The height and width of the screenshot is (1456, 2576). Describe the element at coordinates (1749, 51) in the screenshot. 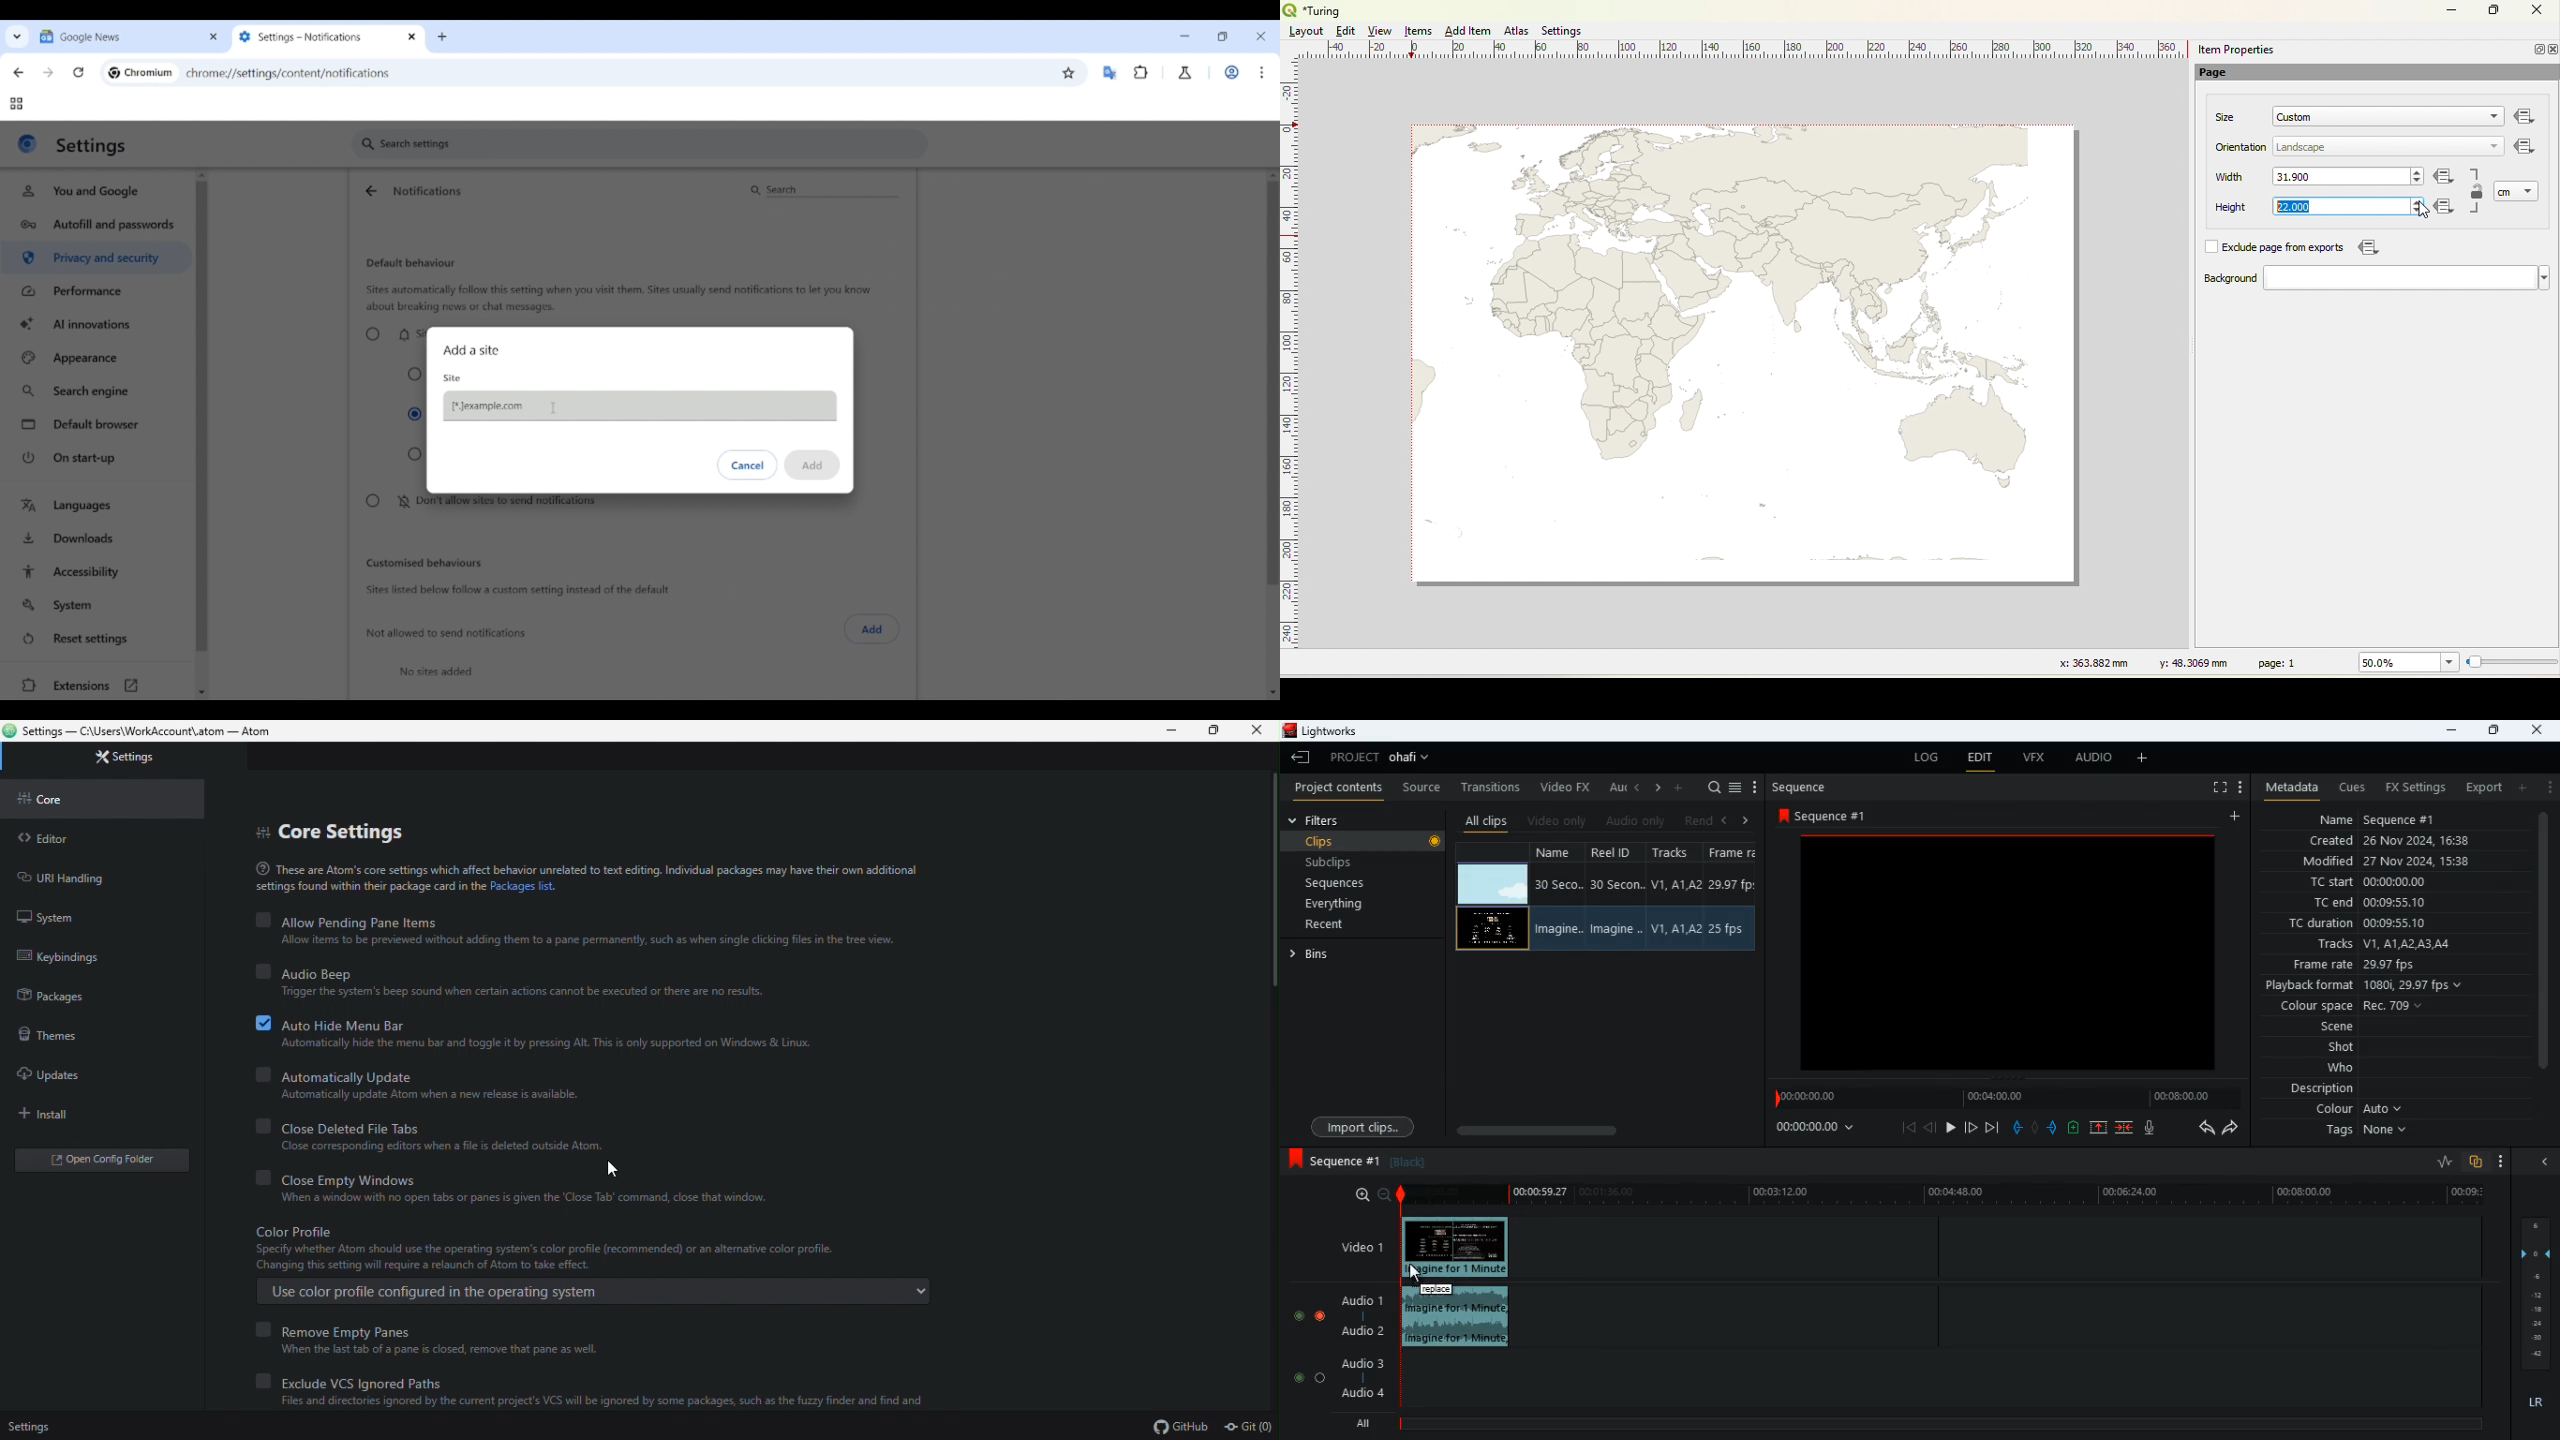

I see `Ruler` at that location.